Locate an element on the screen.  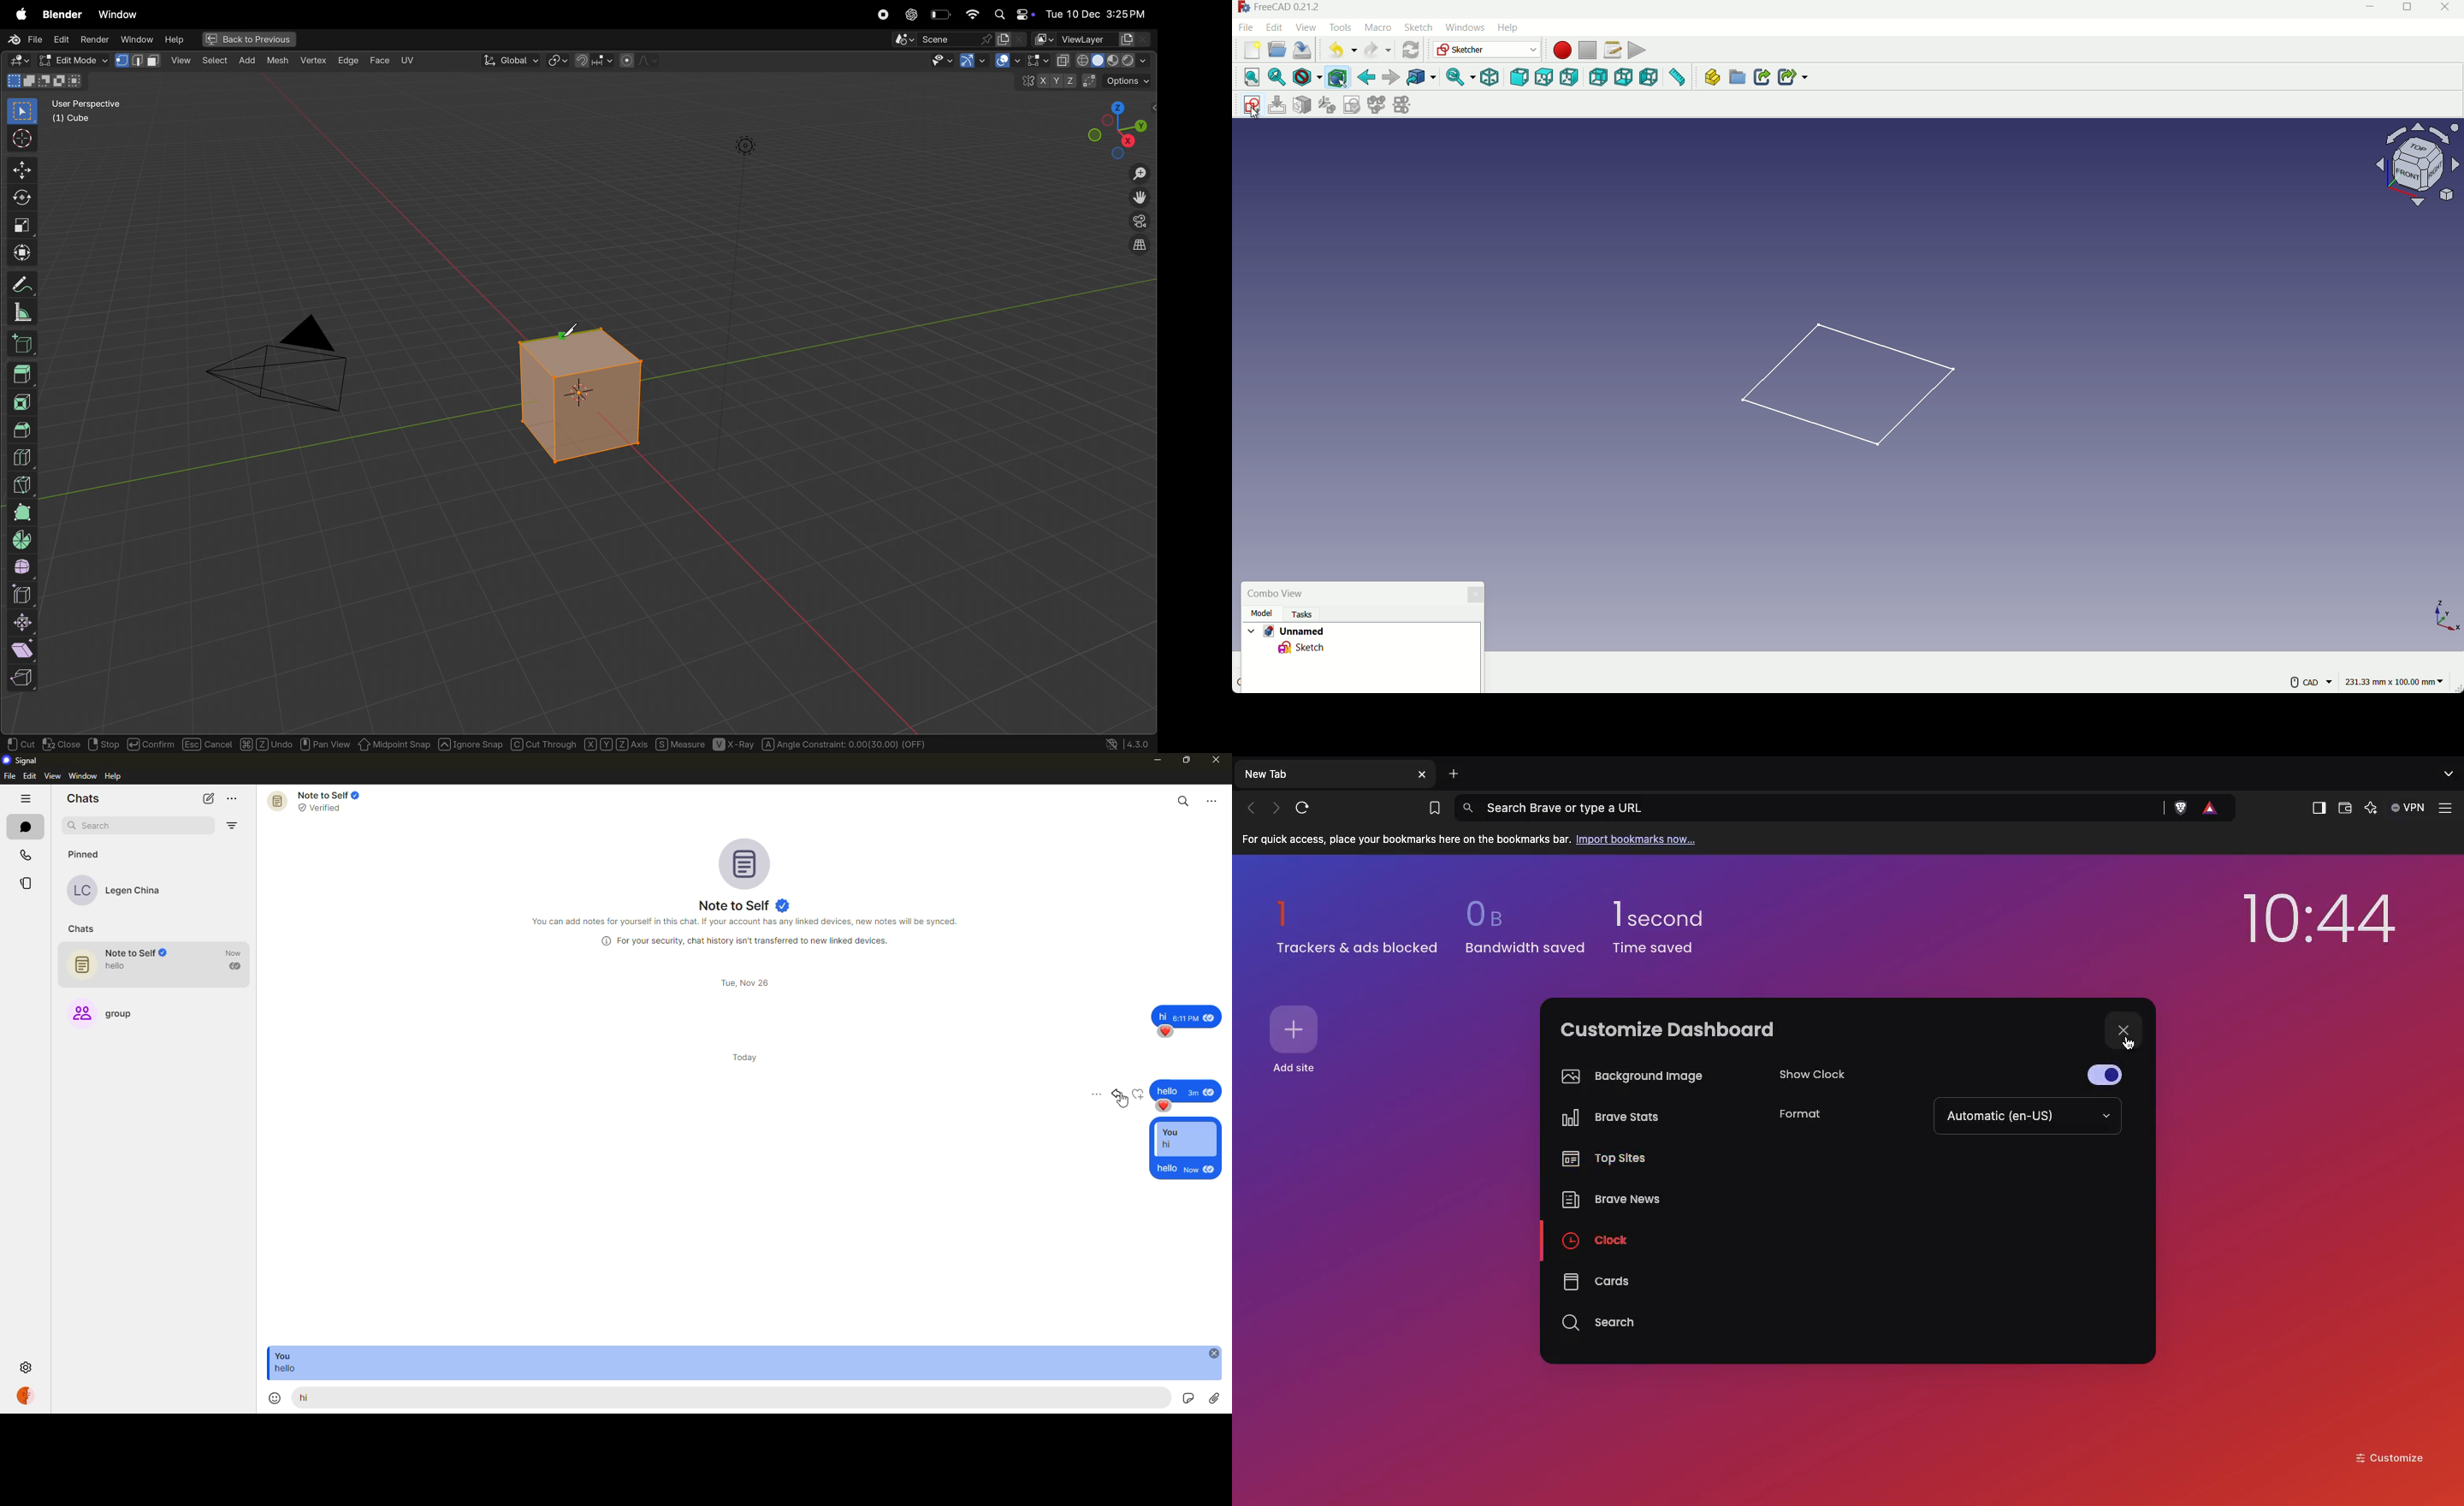
transform pviot is located at coordinates (558, 61).